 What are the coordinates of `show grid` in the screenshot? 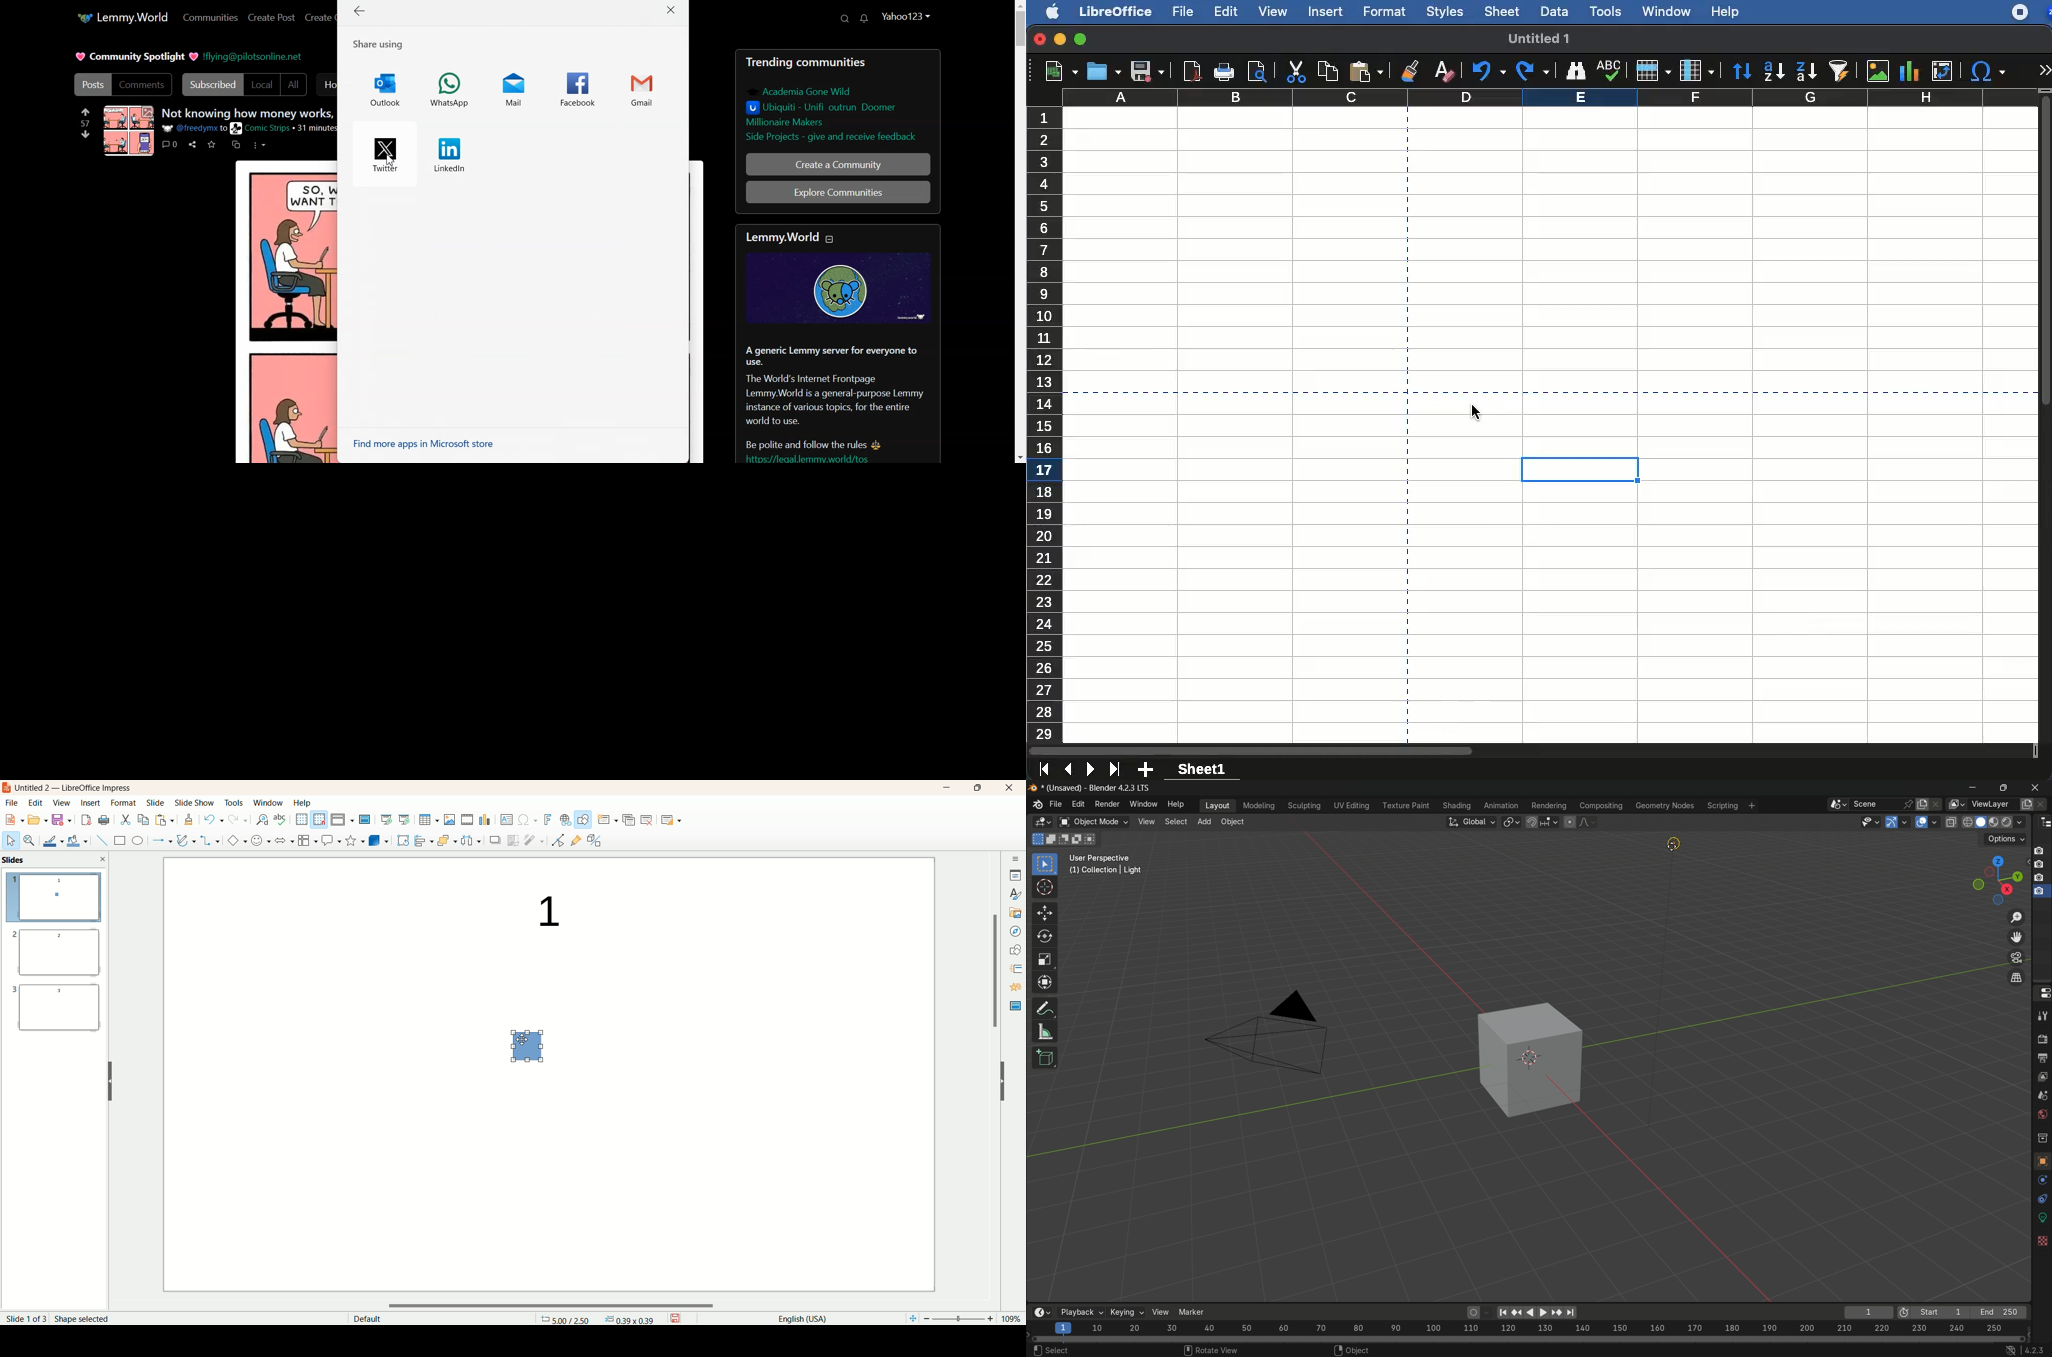 It's located at (300, 819).